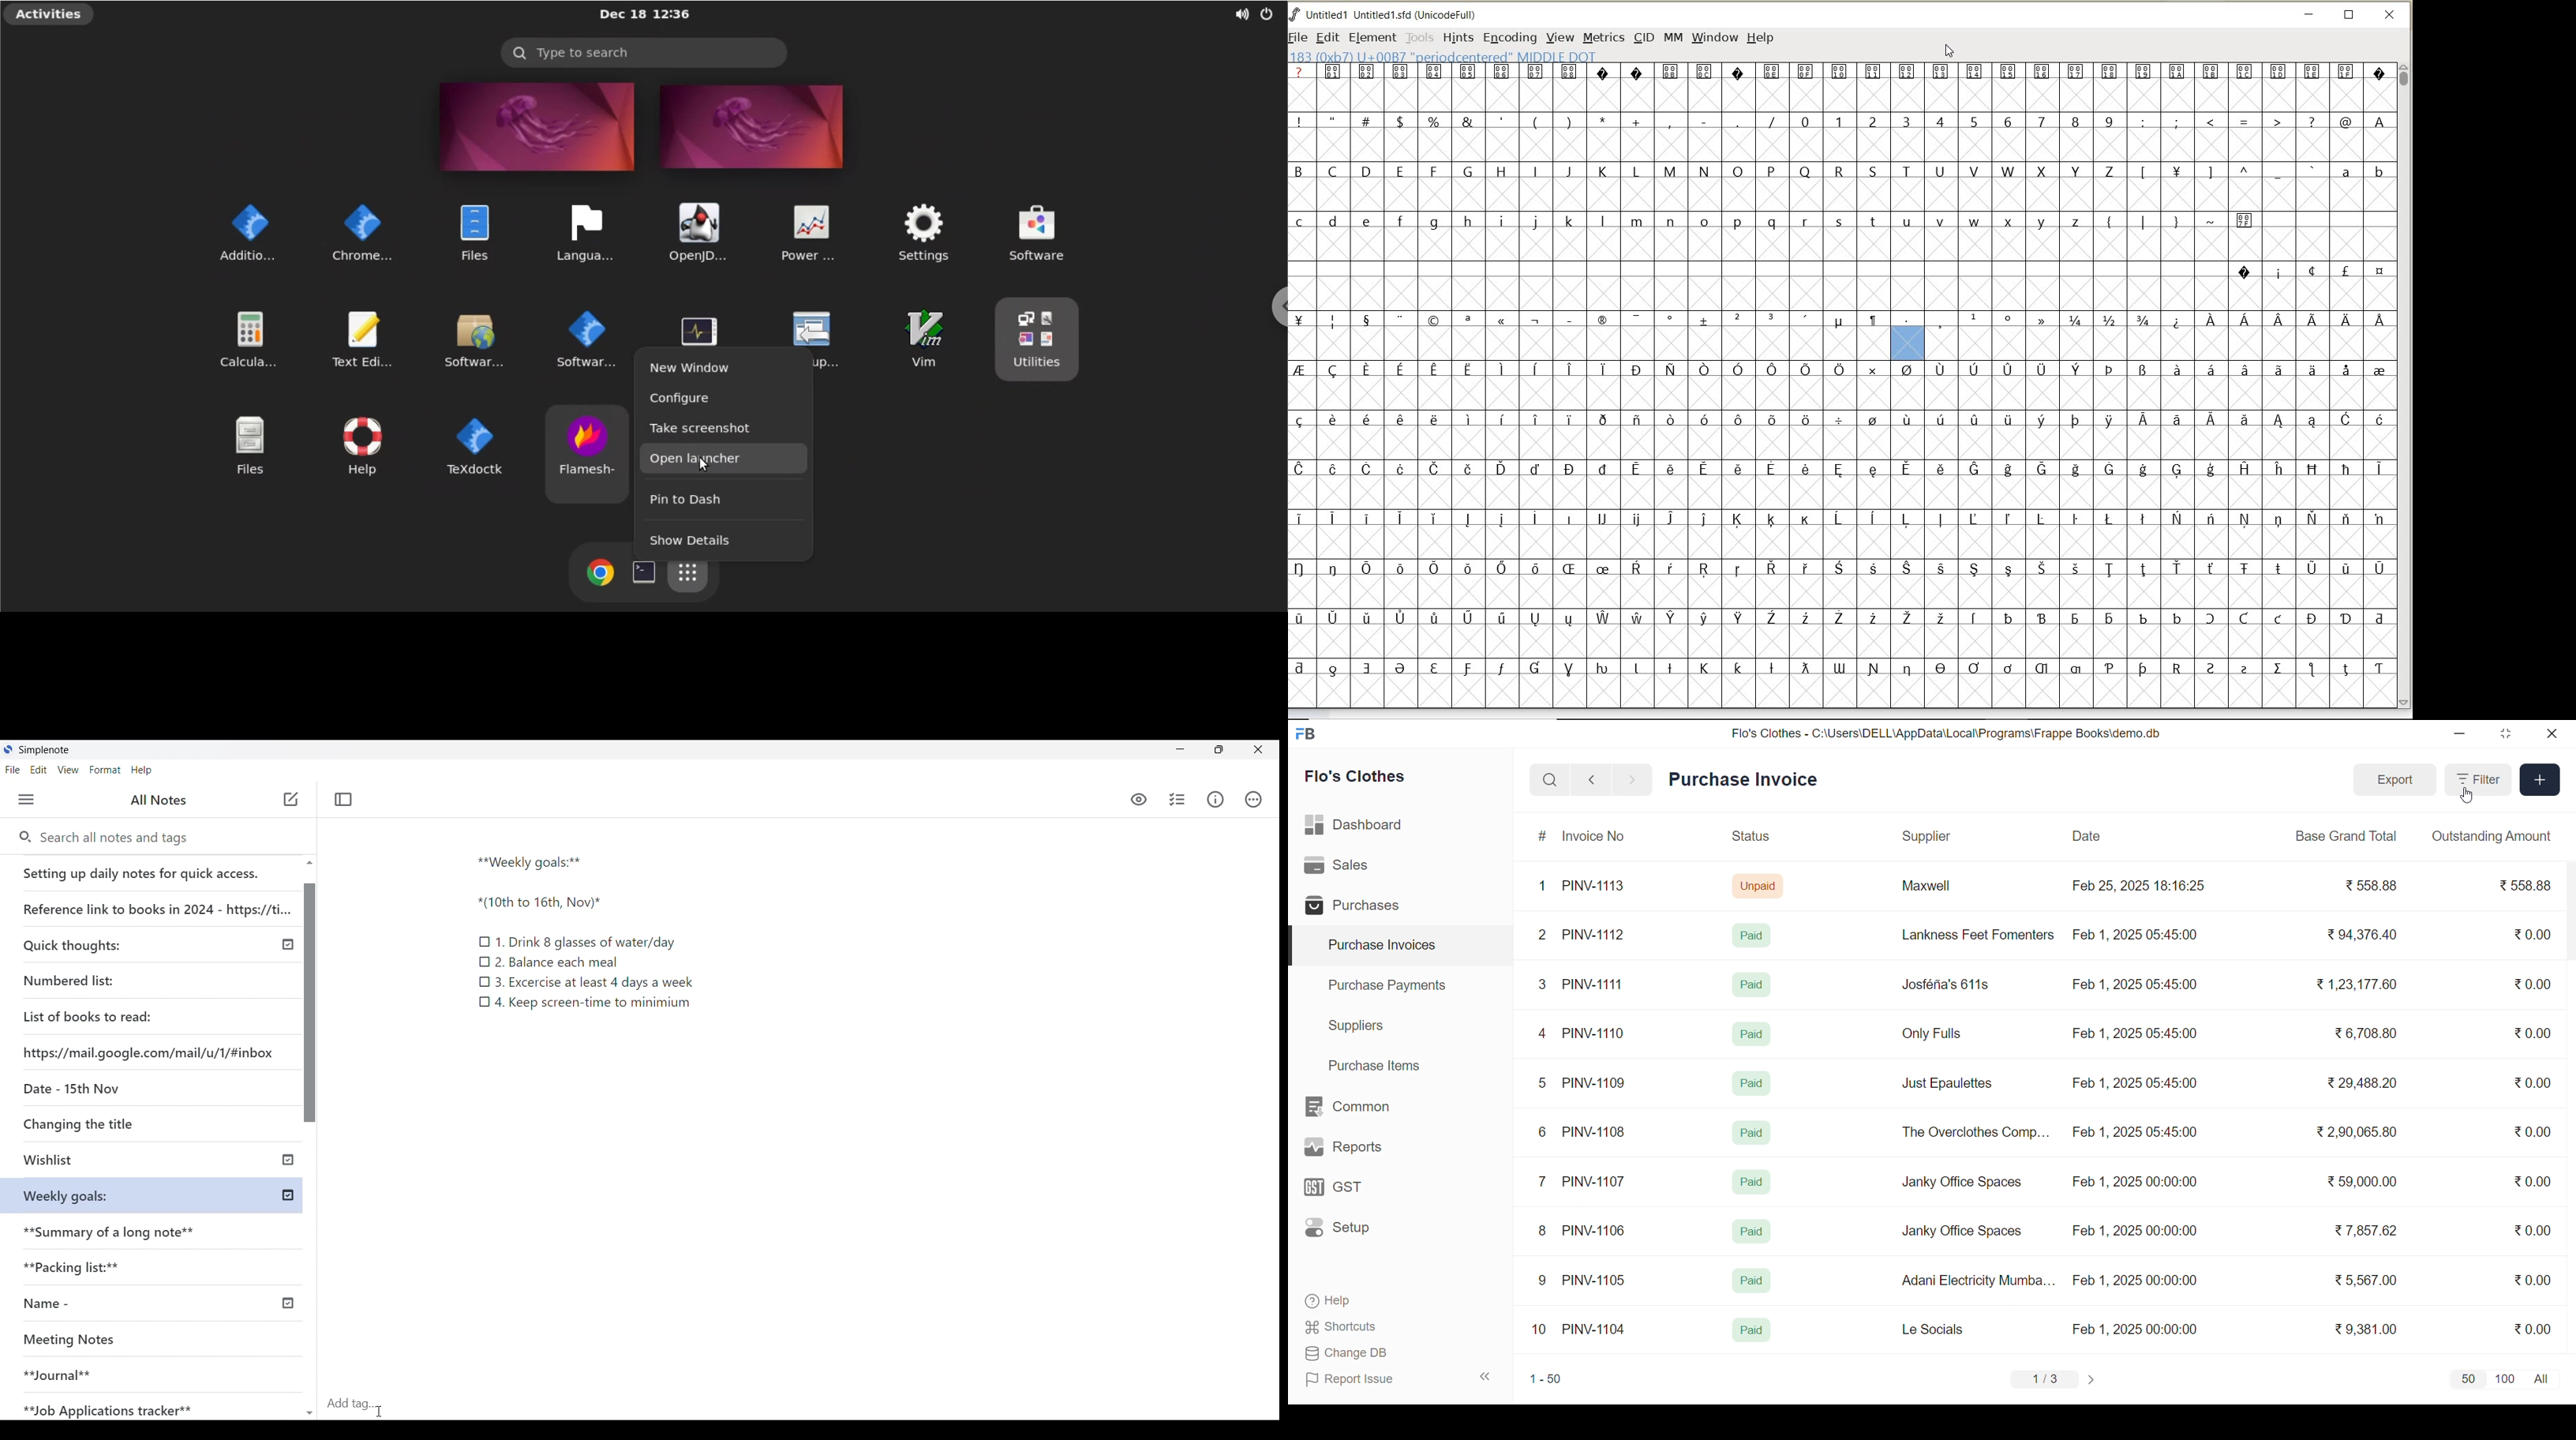 This screenshot has width=2576, height=1456. What do you see at coordinates (2367, 886) in the screenshot?
I see `₹ 558.88` at bounding box center [2367, 886].